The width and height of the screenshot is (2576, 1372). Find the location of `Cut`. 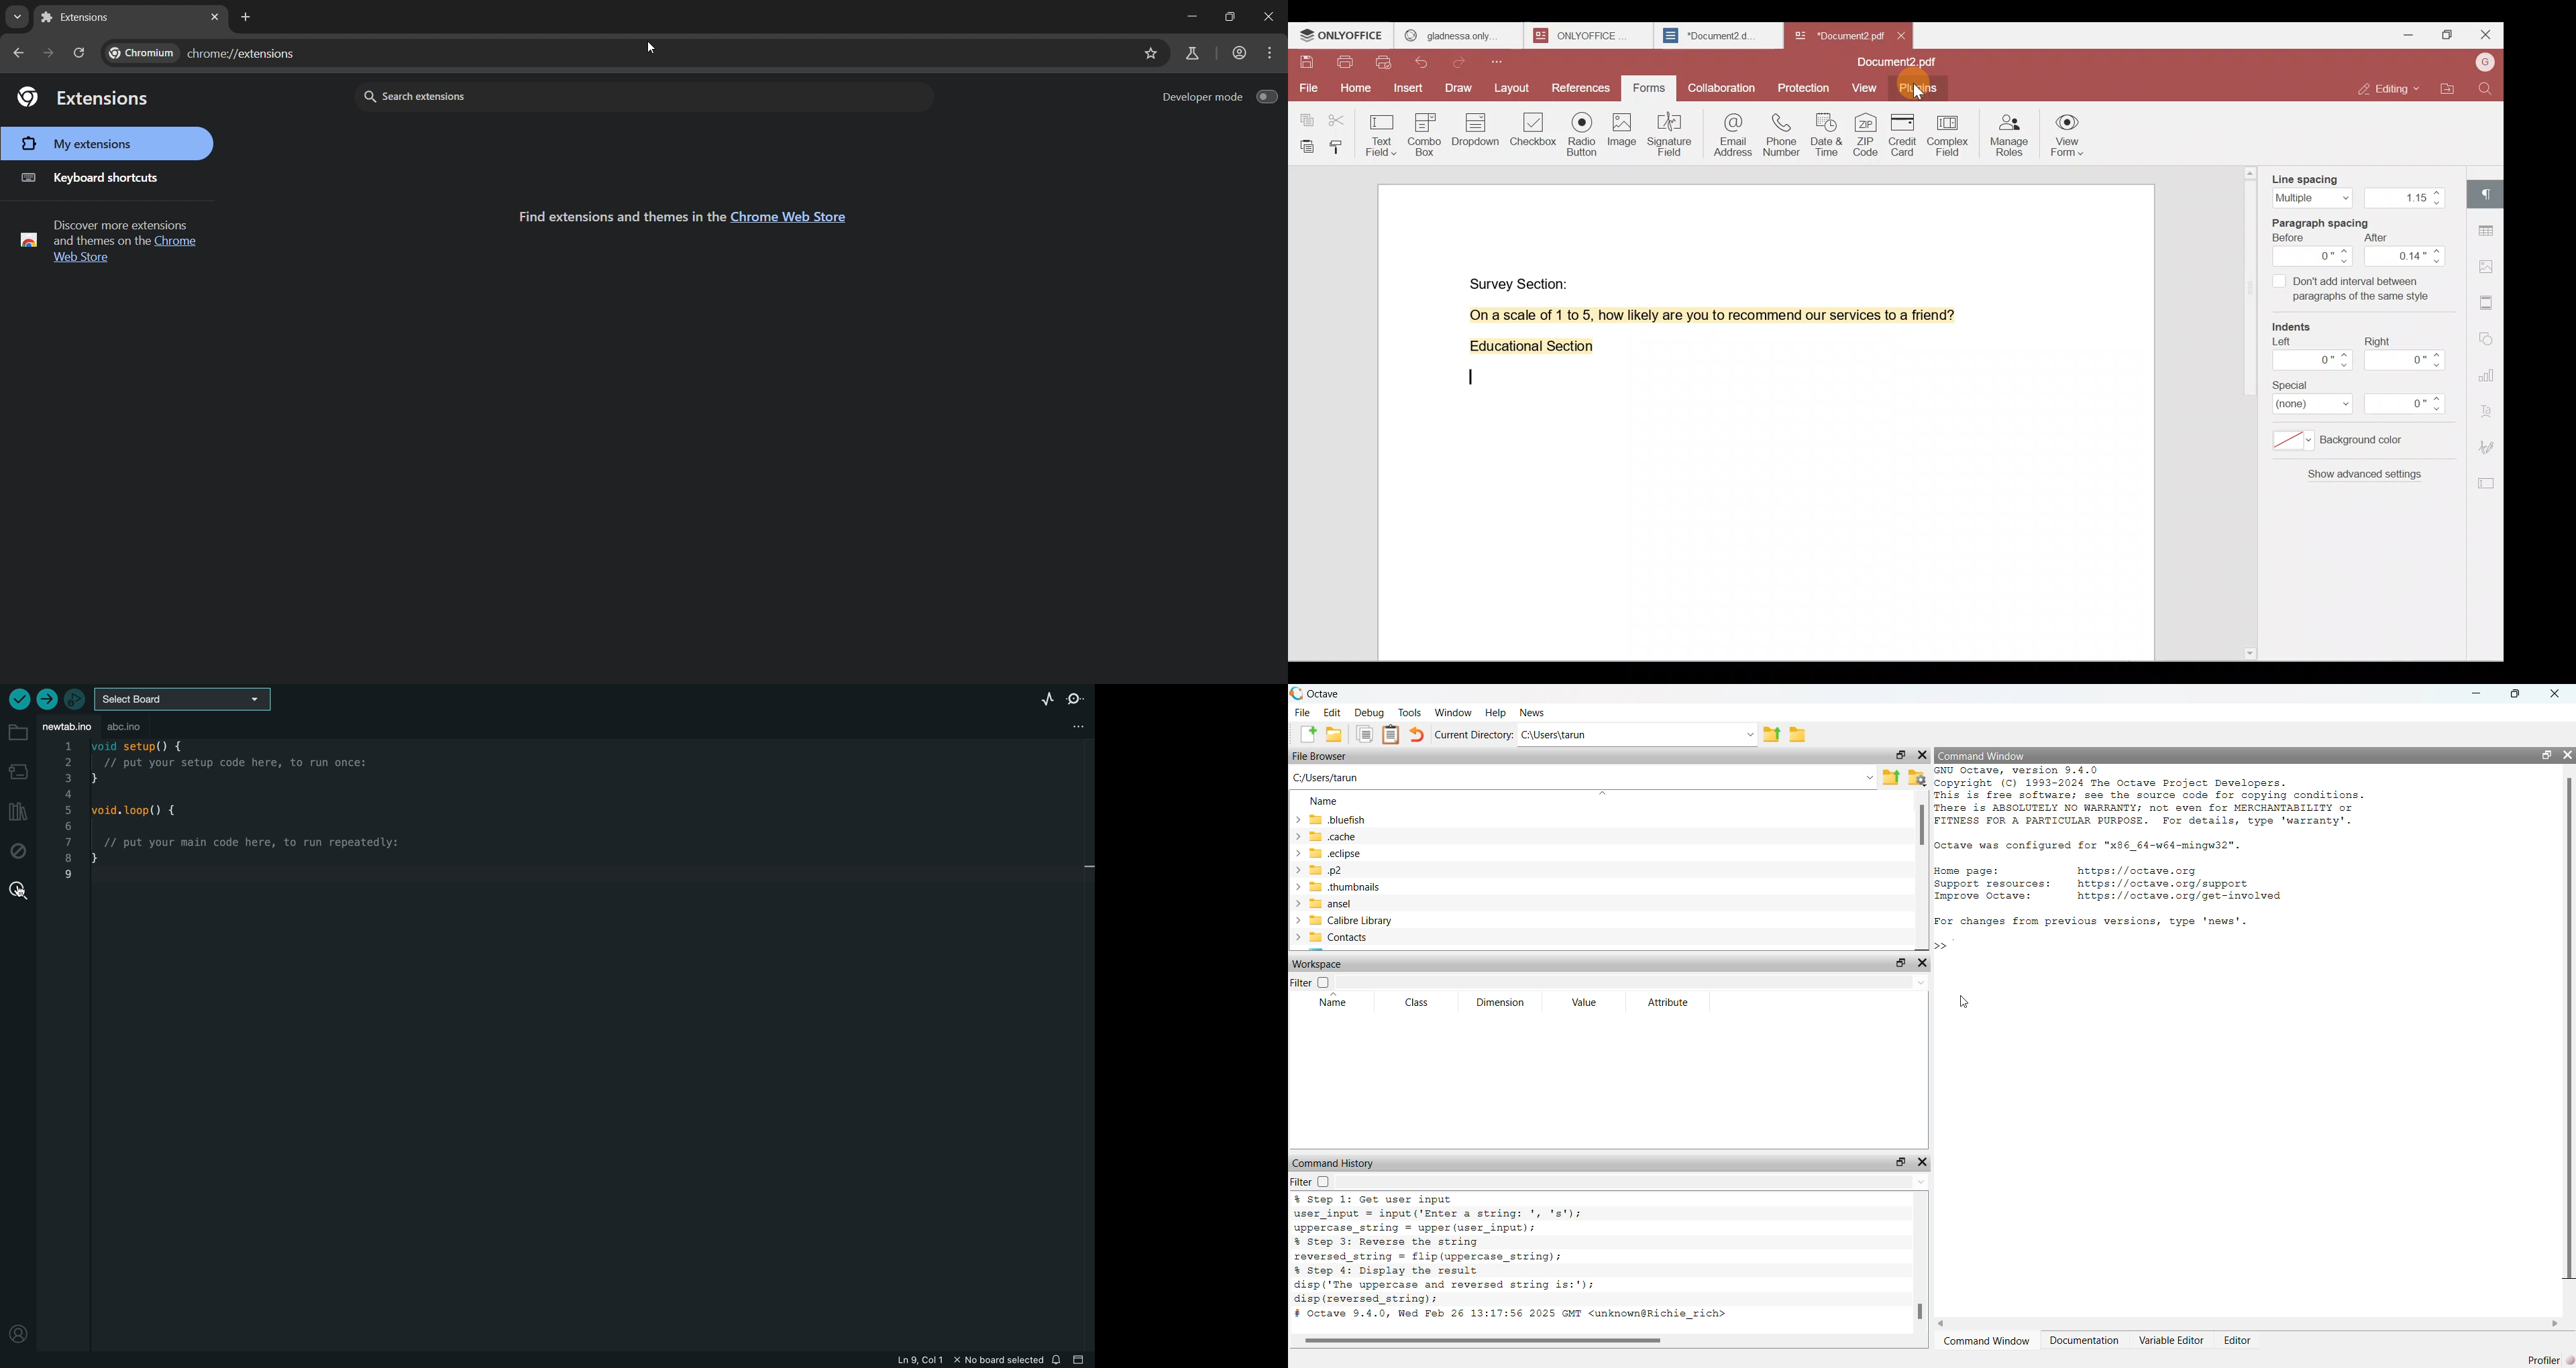

Cut is located at coordinates (1341, 117).